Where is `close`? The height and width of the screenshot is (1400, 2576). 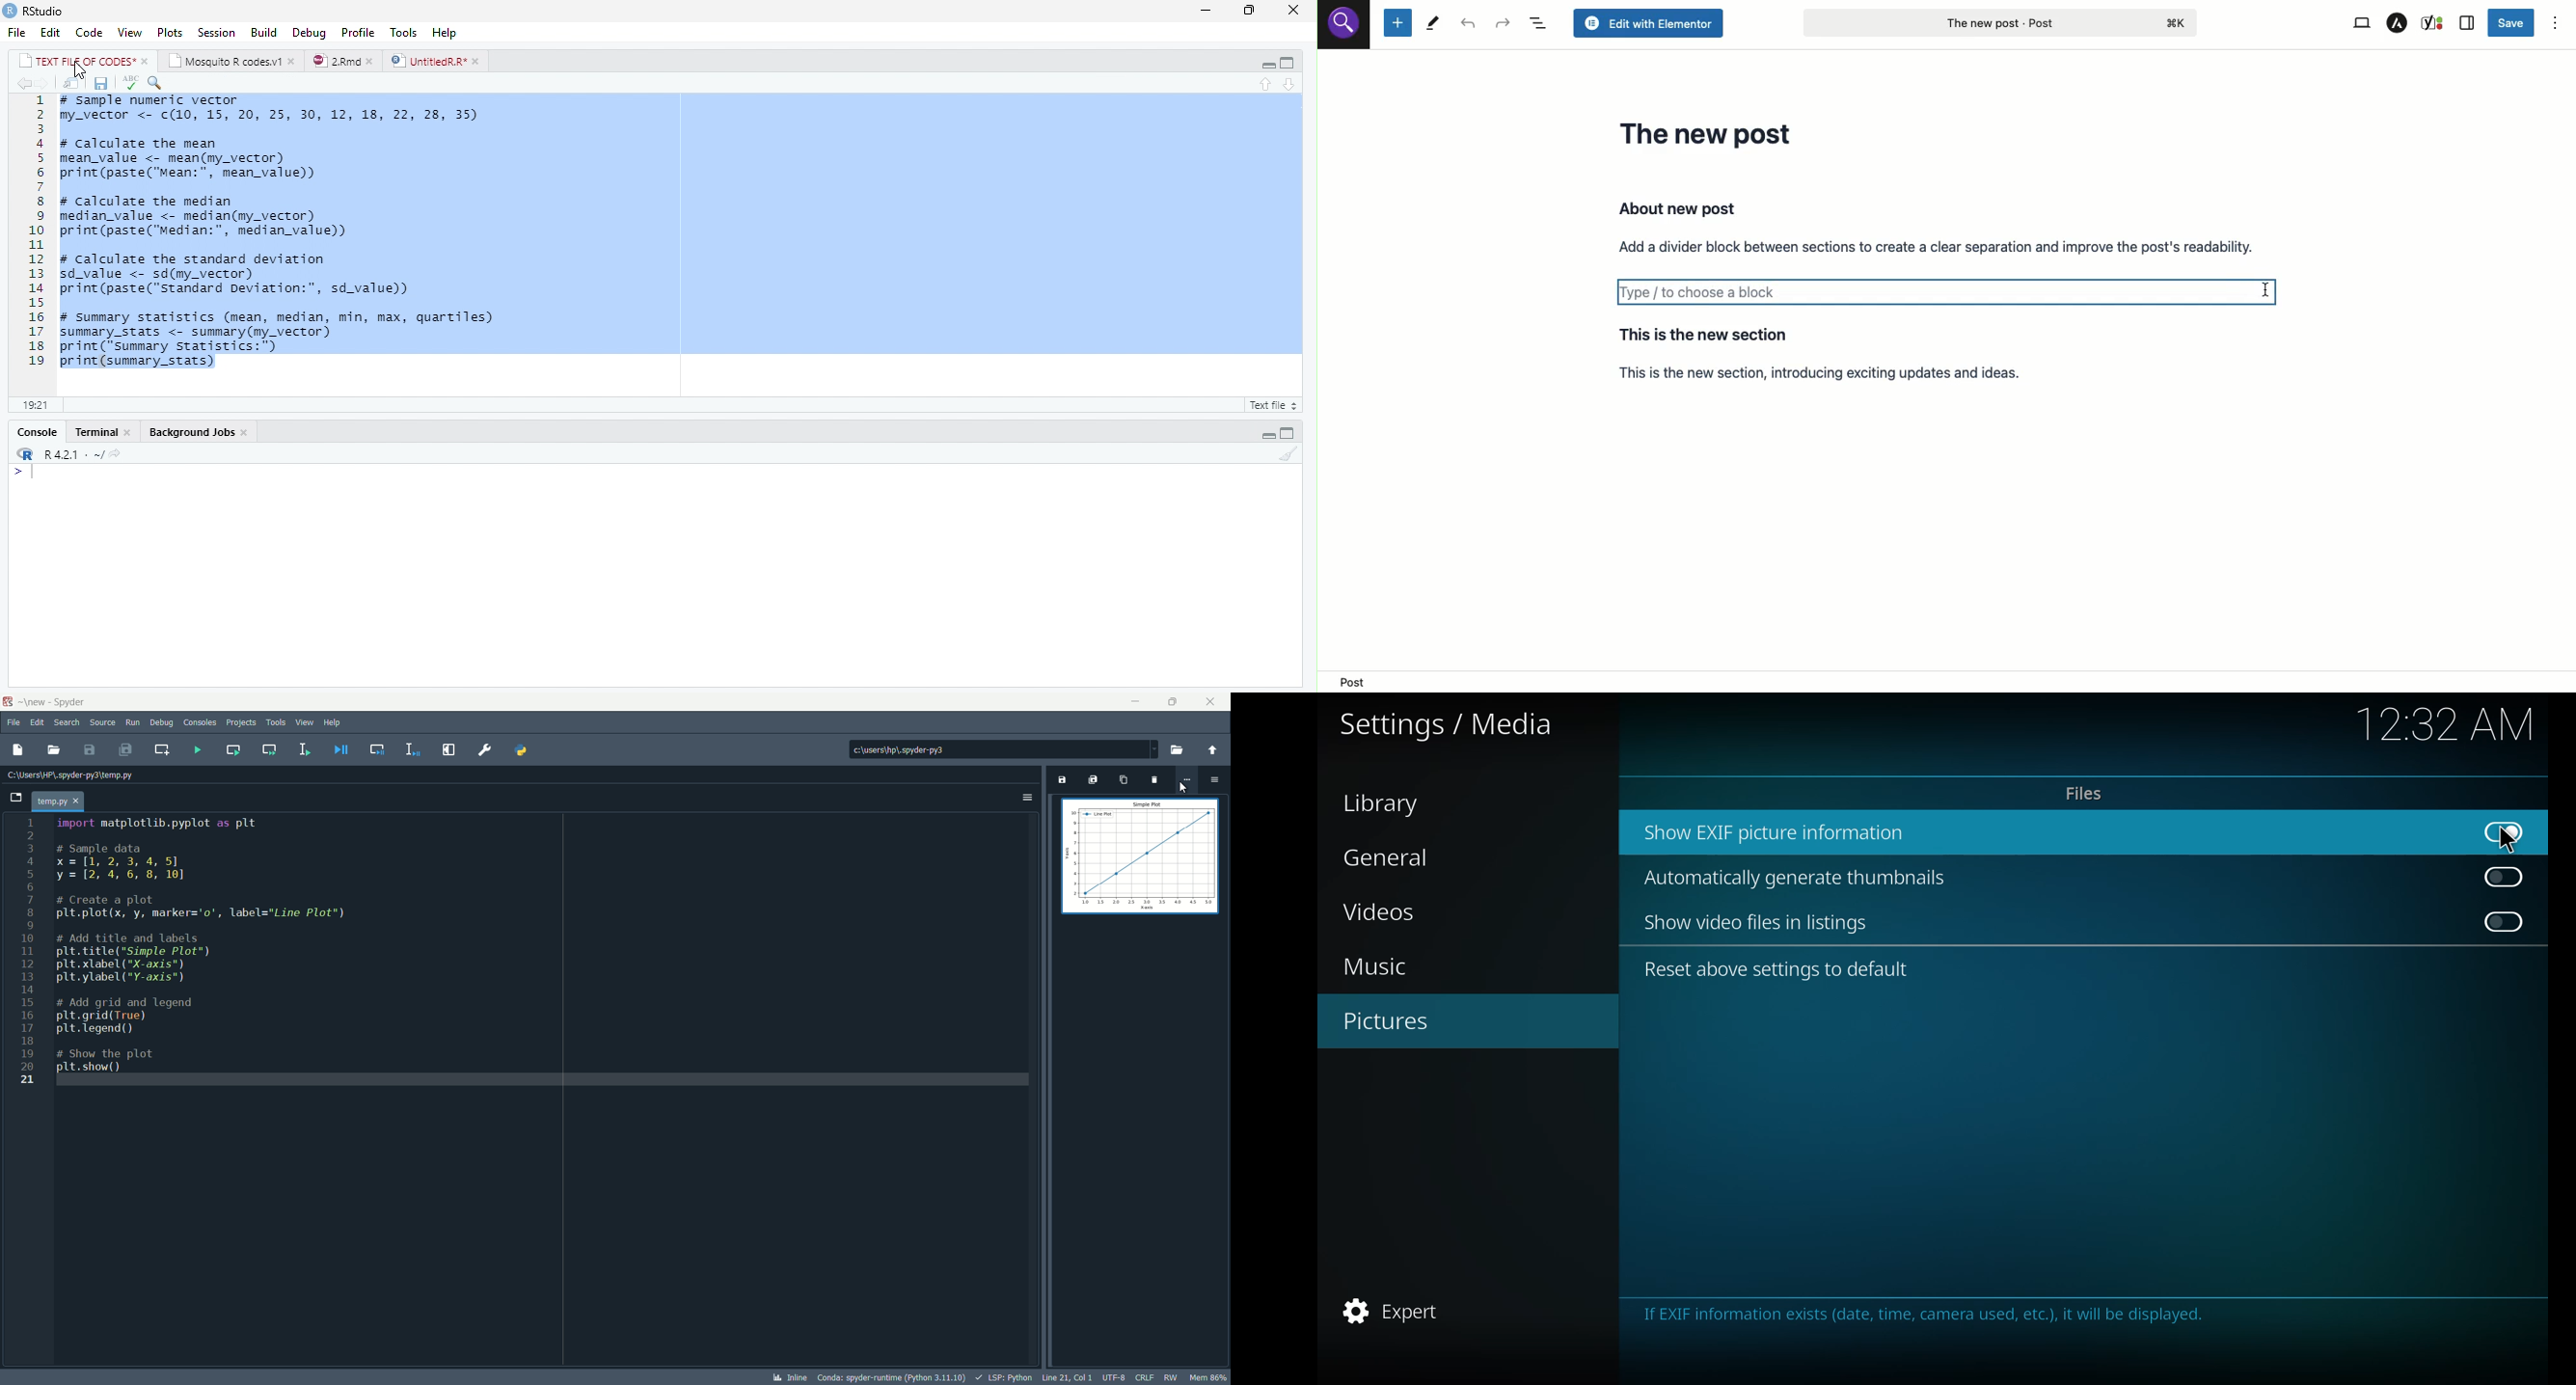
close is located at coordinates (1298, 10).